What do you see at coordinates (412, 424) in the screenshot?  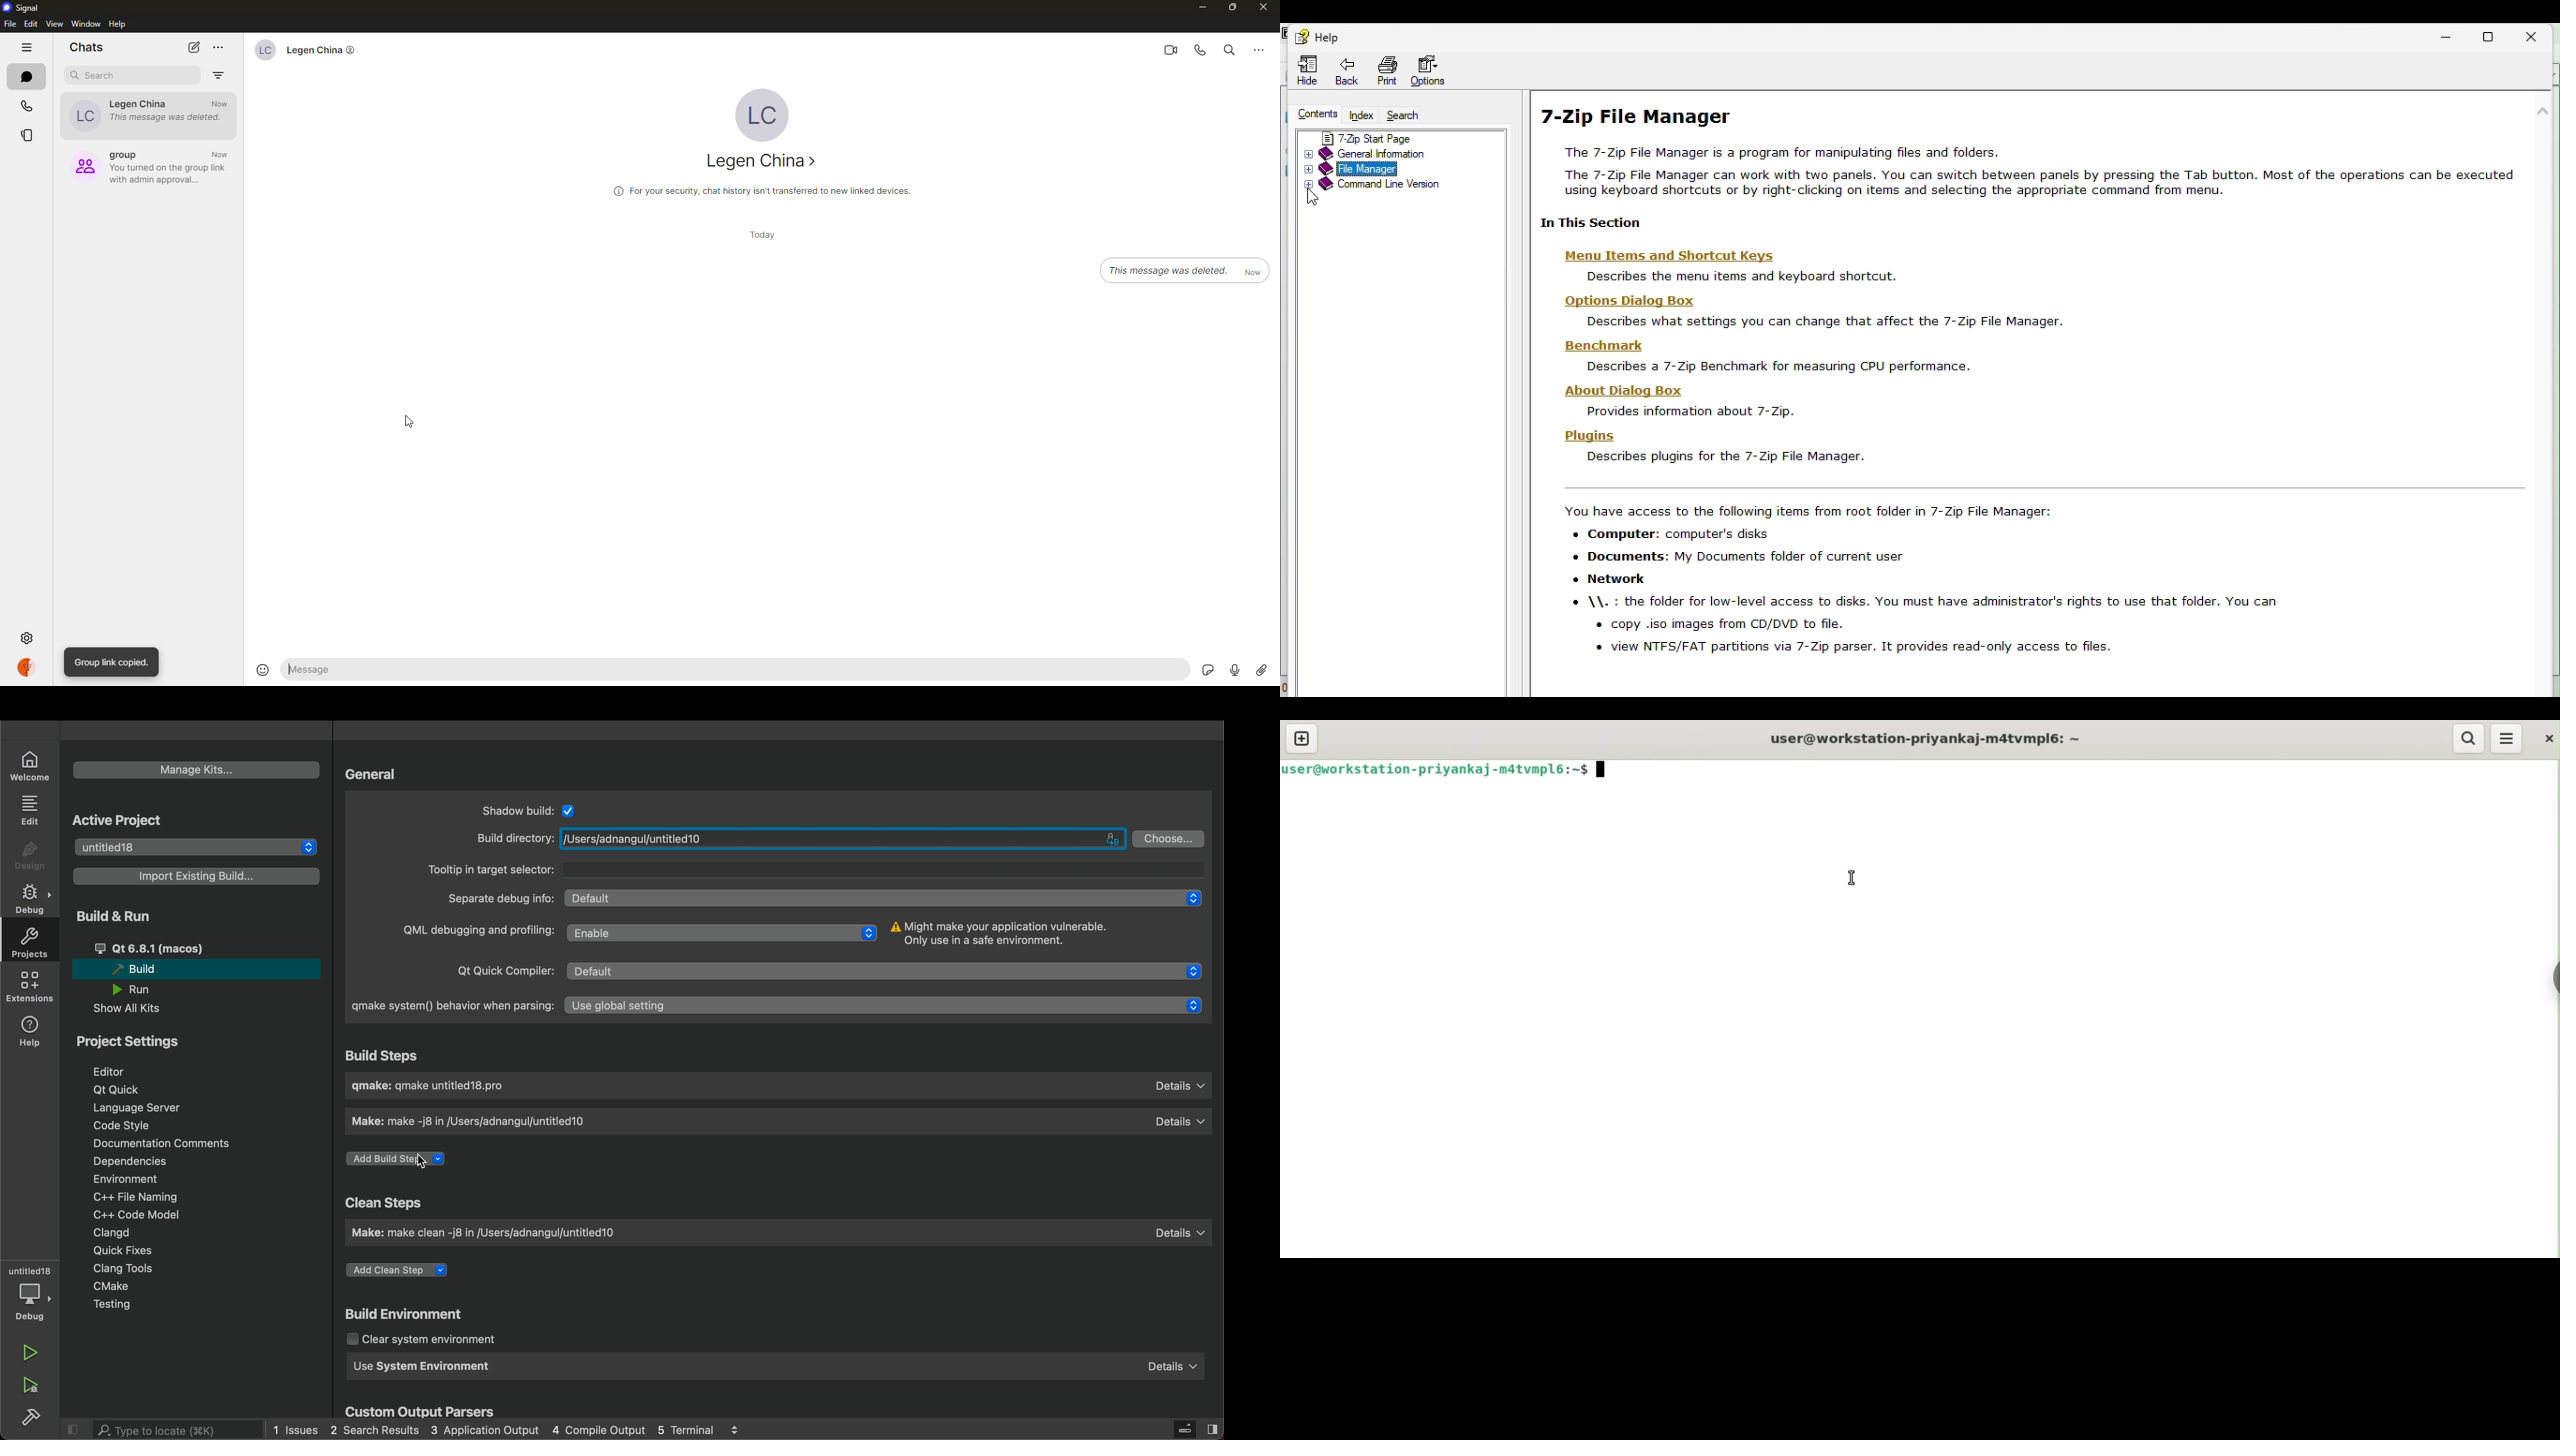 I see `cursor` at bounding box center [412, 424].